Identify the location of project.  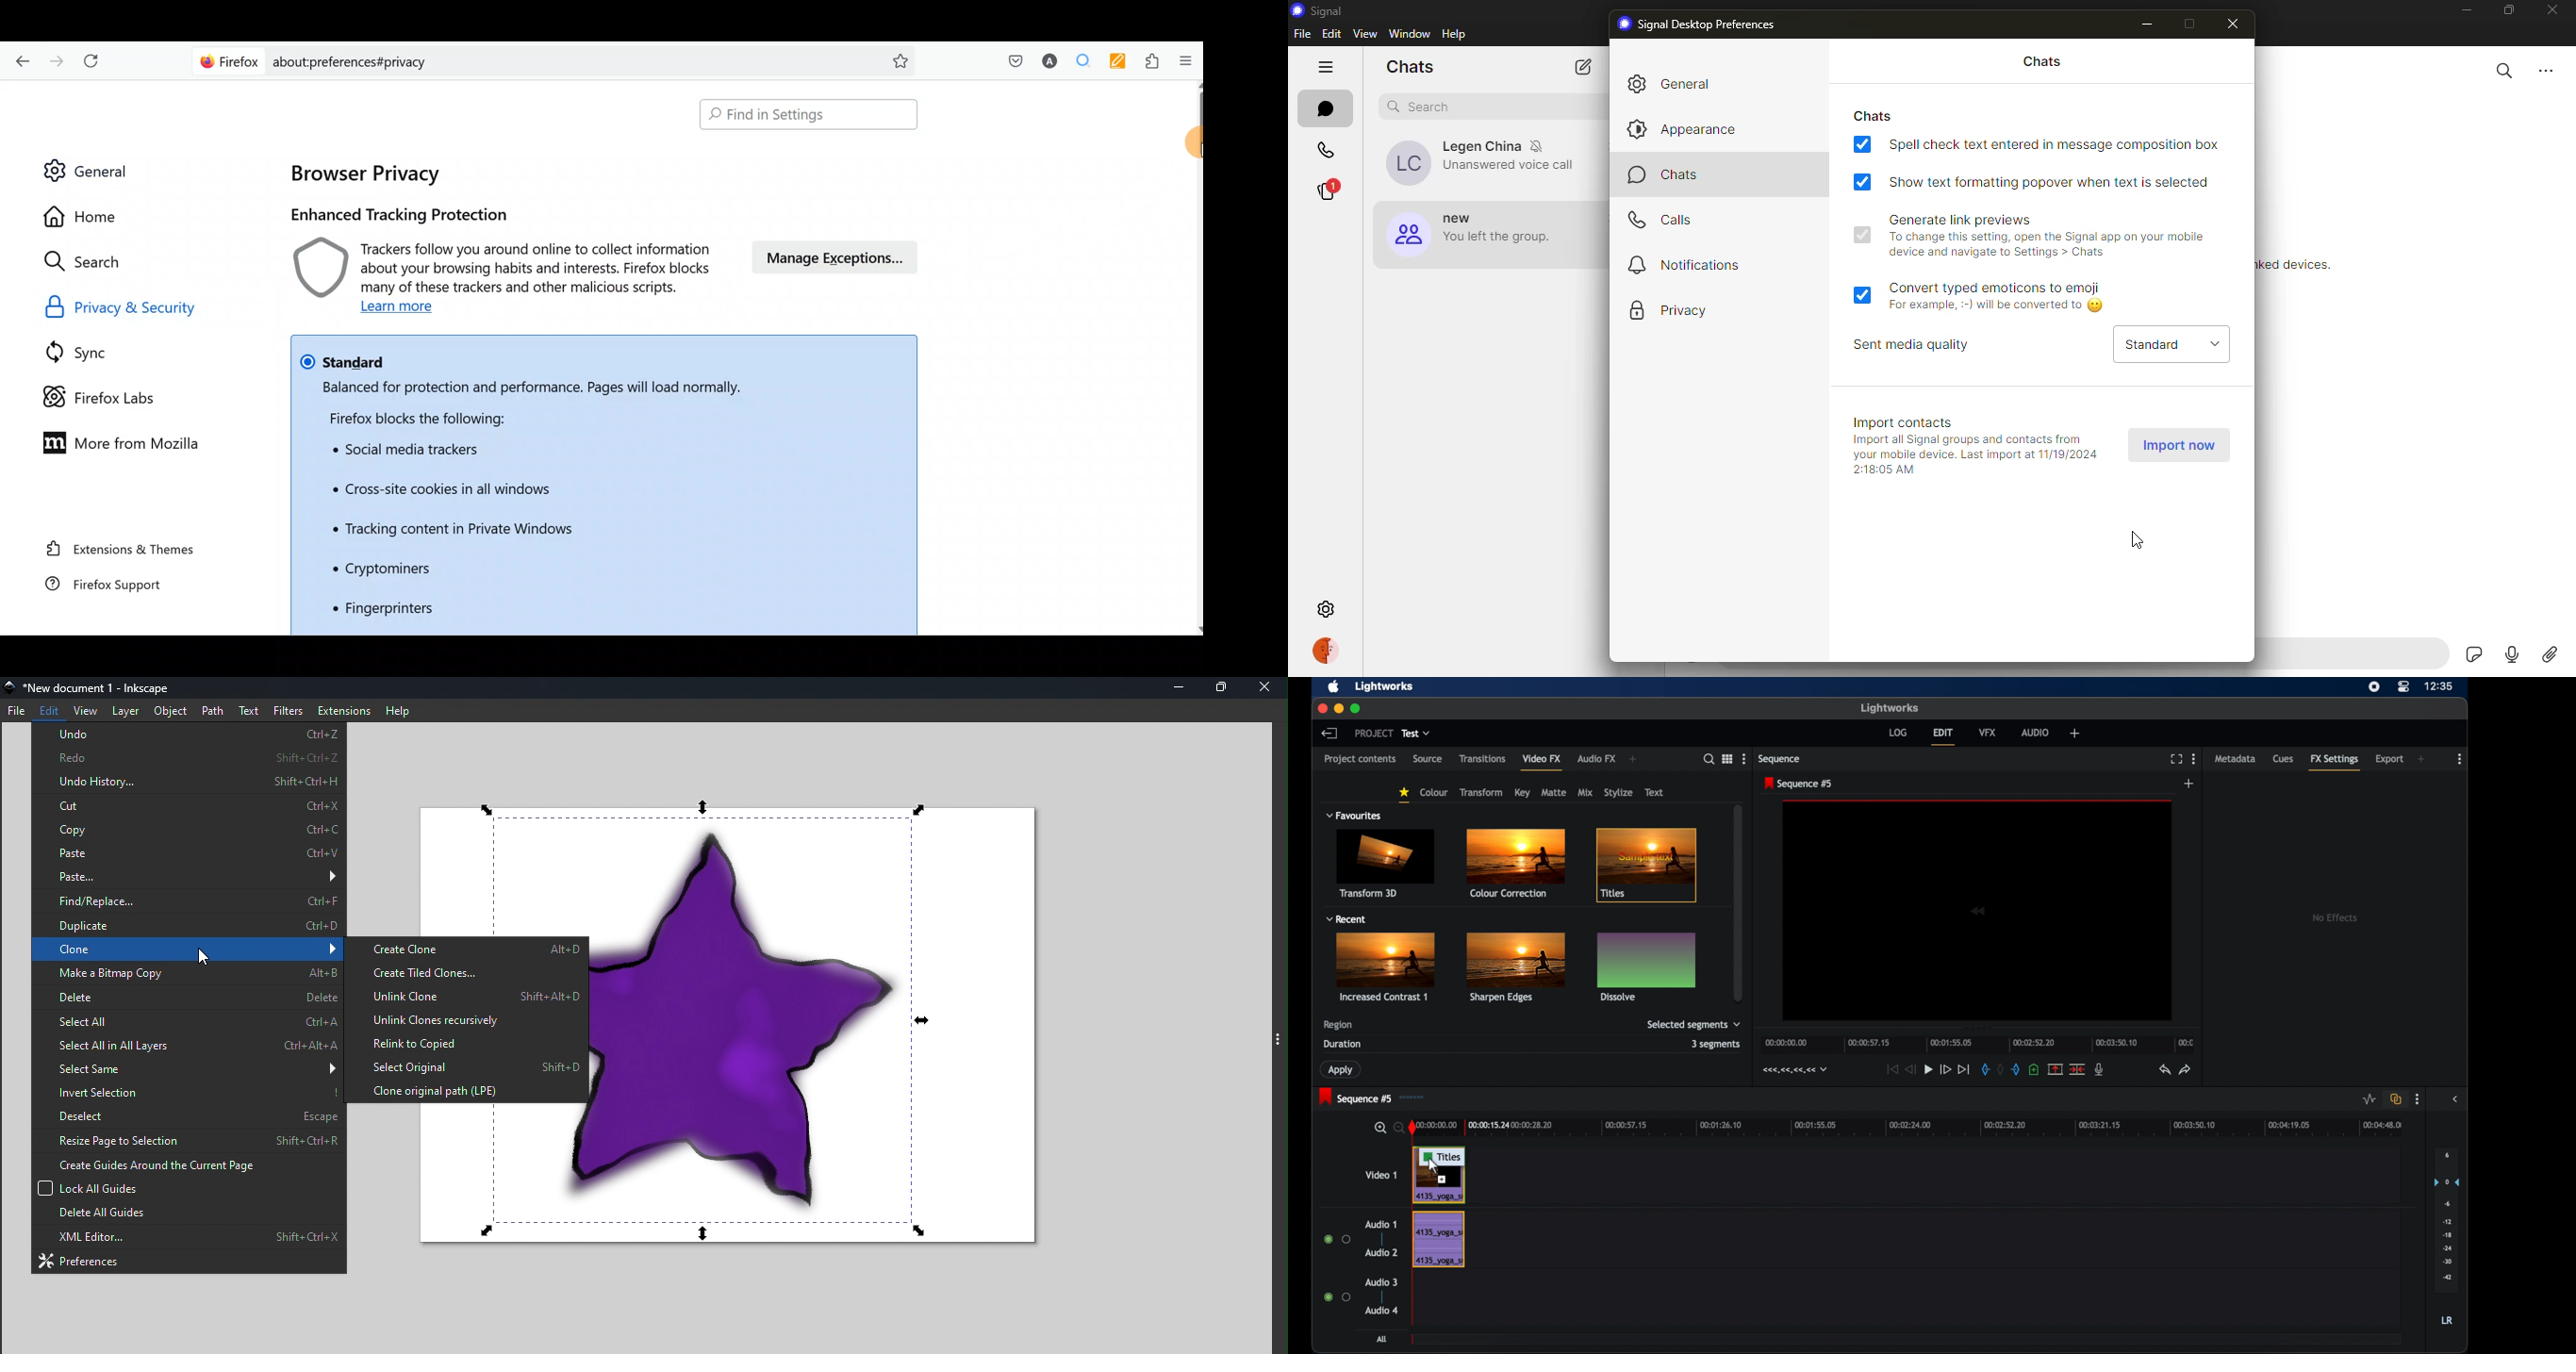
(1372, 733).